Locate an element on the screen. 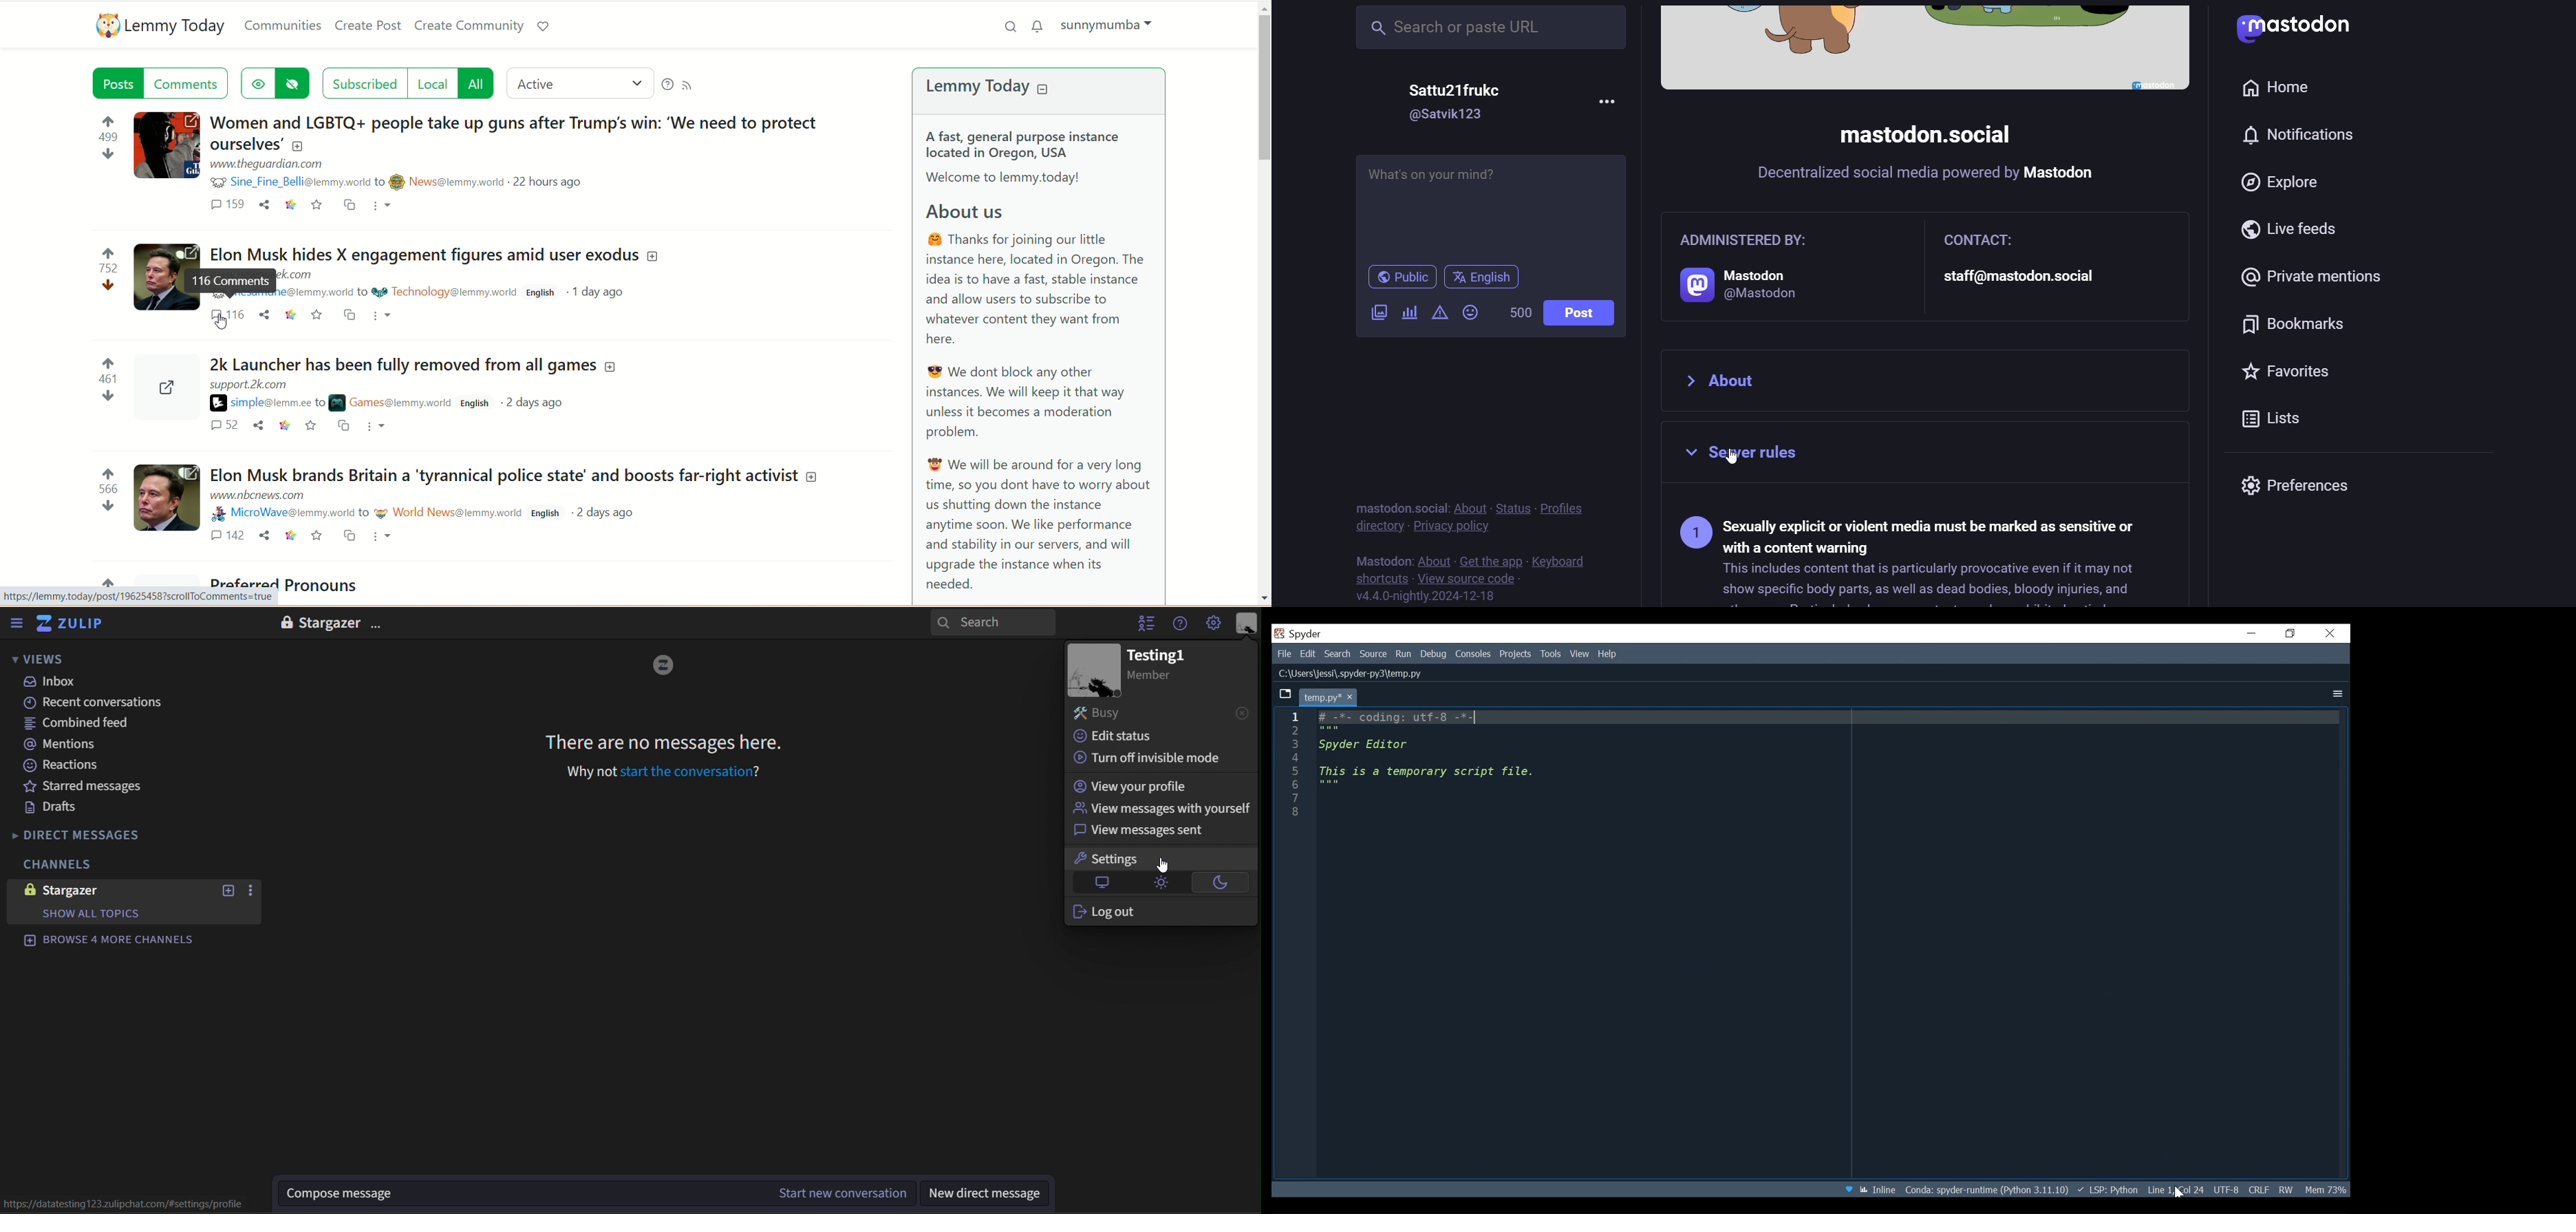  more options is located at coordinates (2338, 694).